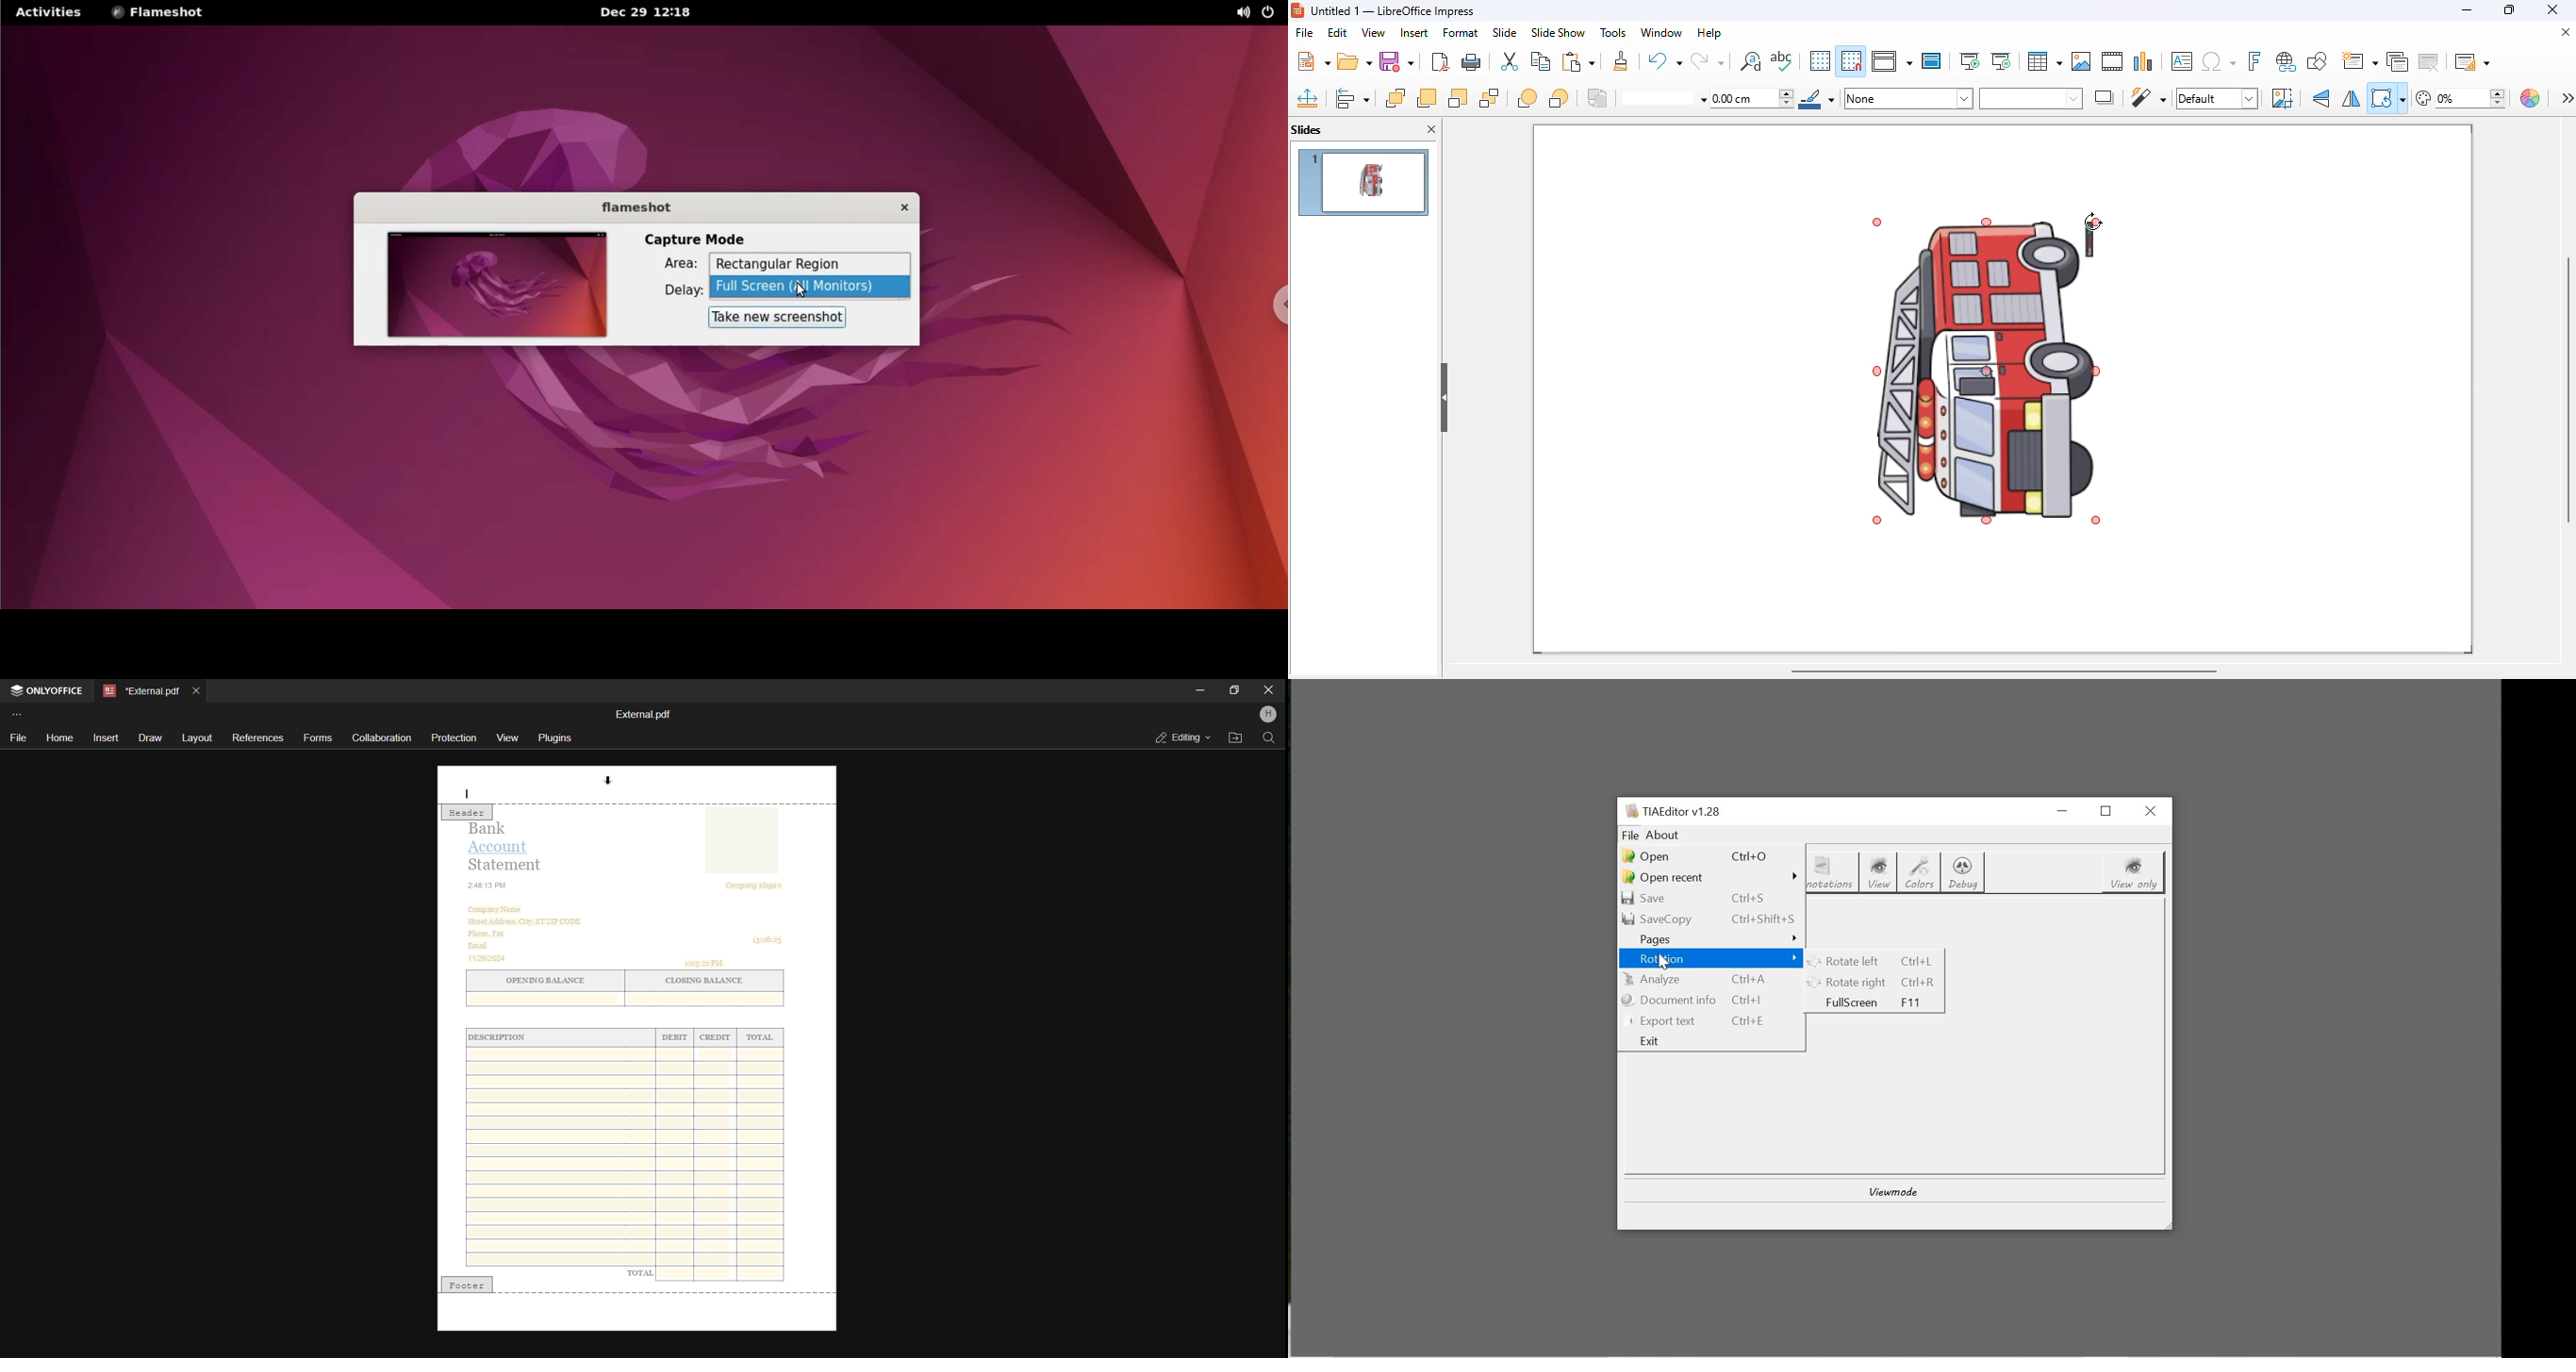  What do you see at coordinates (2045, 61) in the screenshot?
I see `table` at bounding box center [2045, 61].